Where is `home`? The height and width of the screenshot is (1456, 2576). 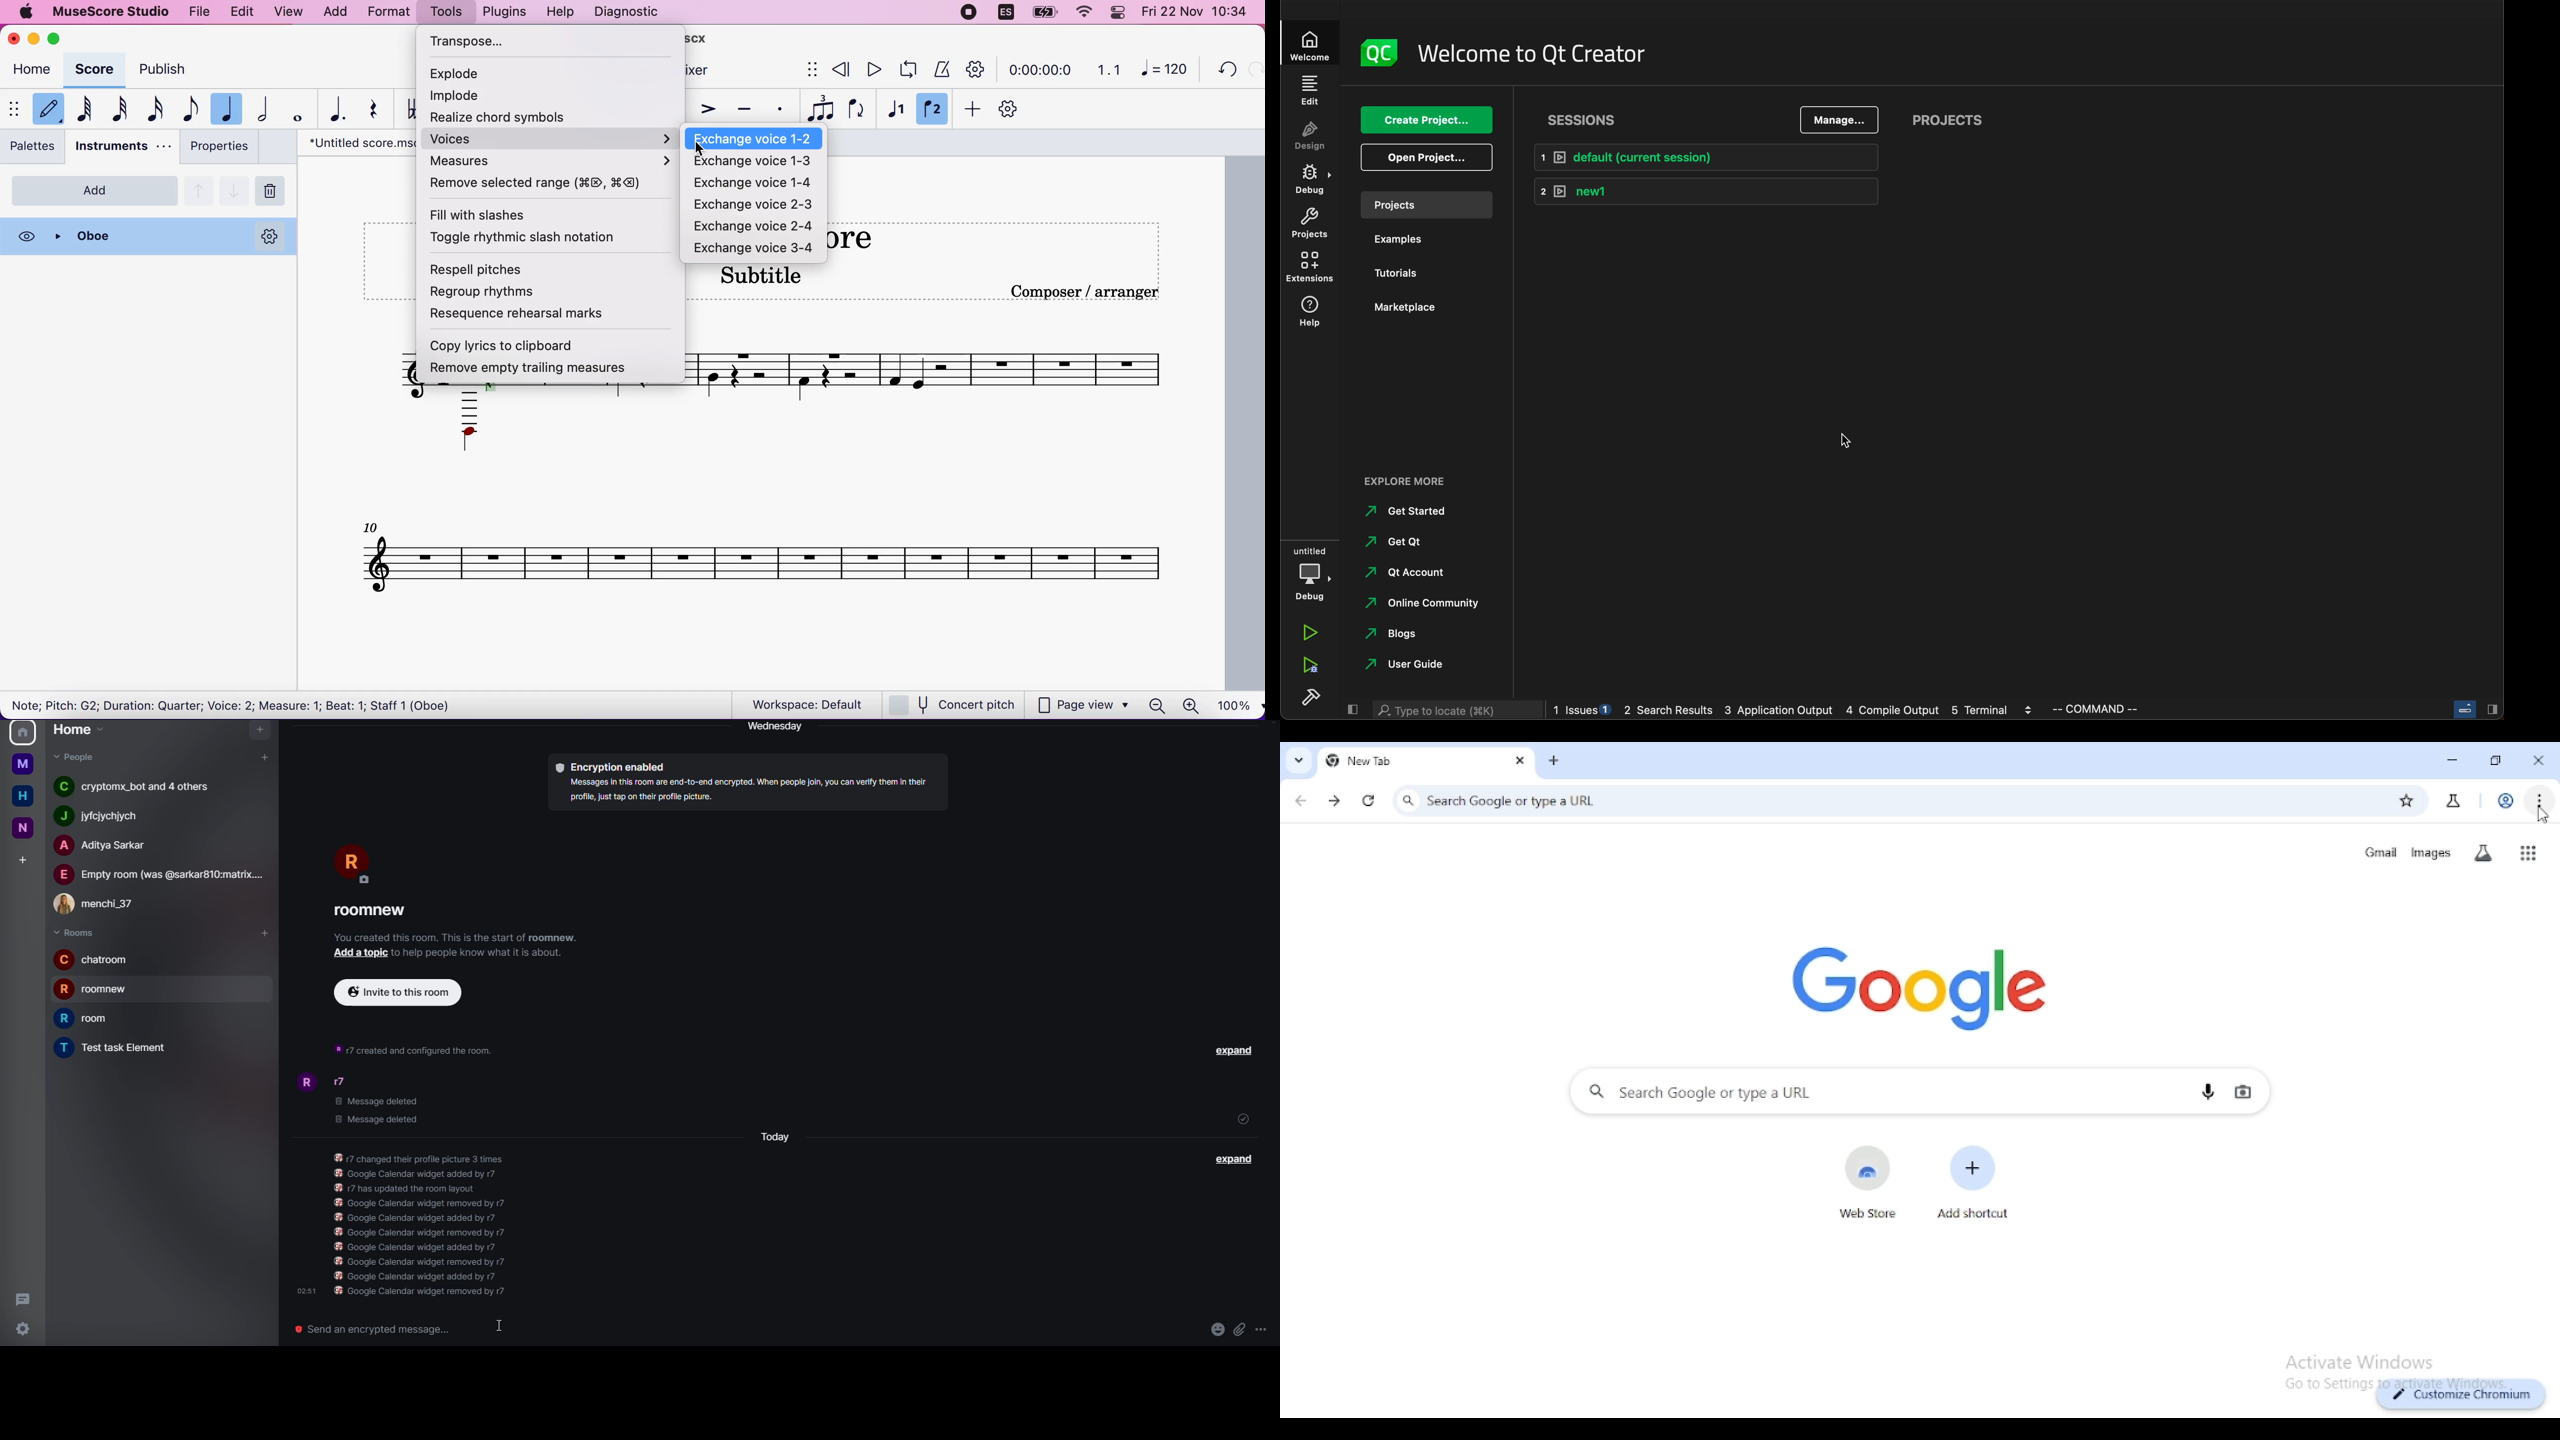
home is located at coordinates (24, 763).